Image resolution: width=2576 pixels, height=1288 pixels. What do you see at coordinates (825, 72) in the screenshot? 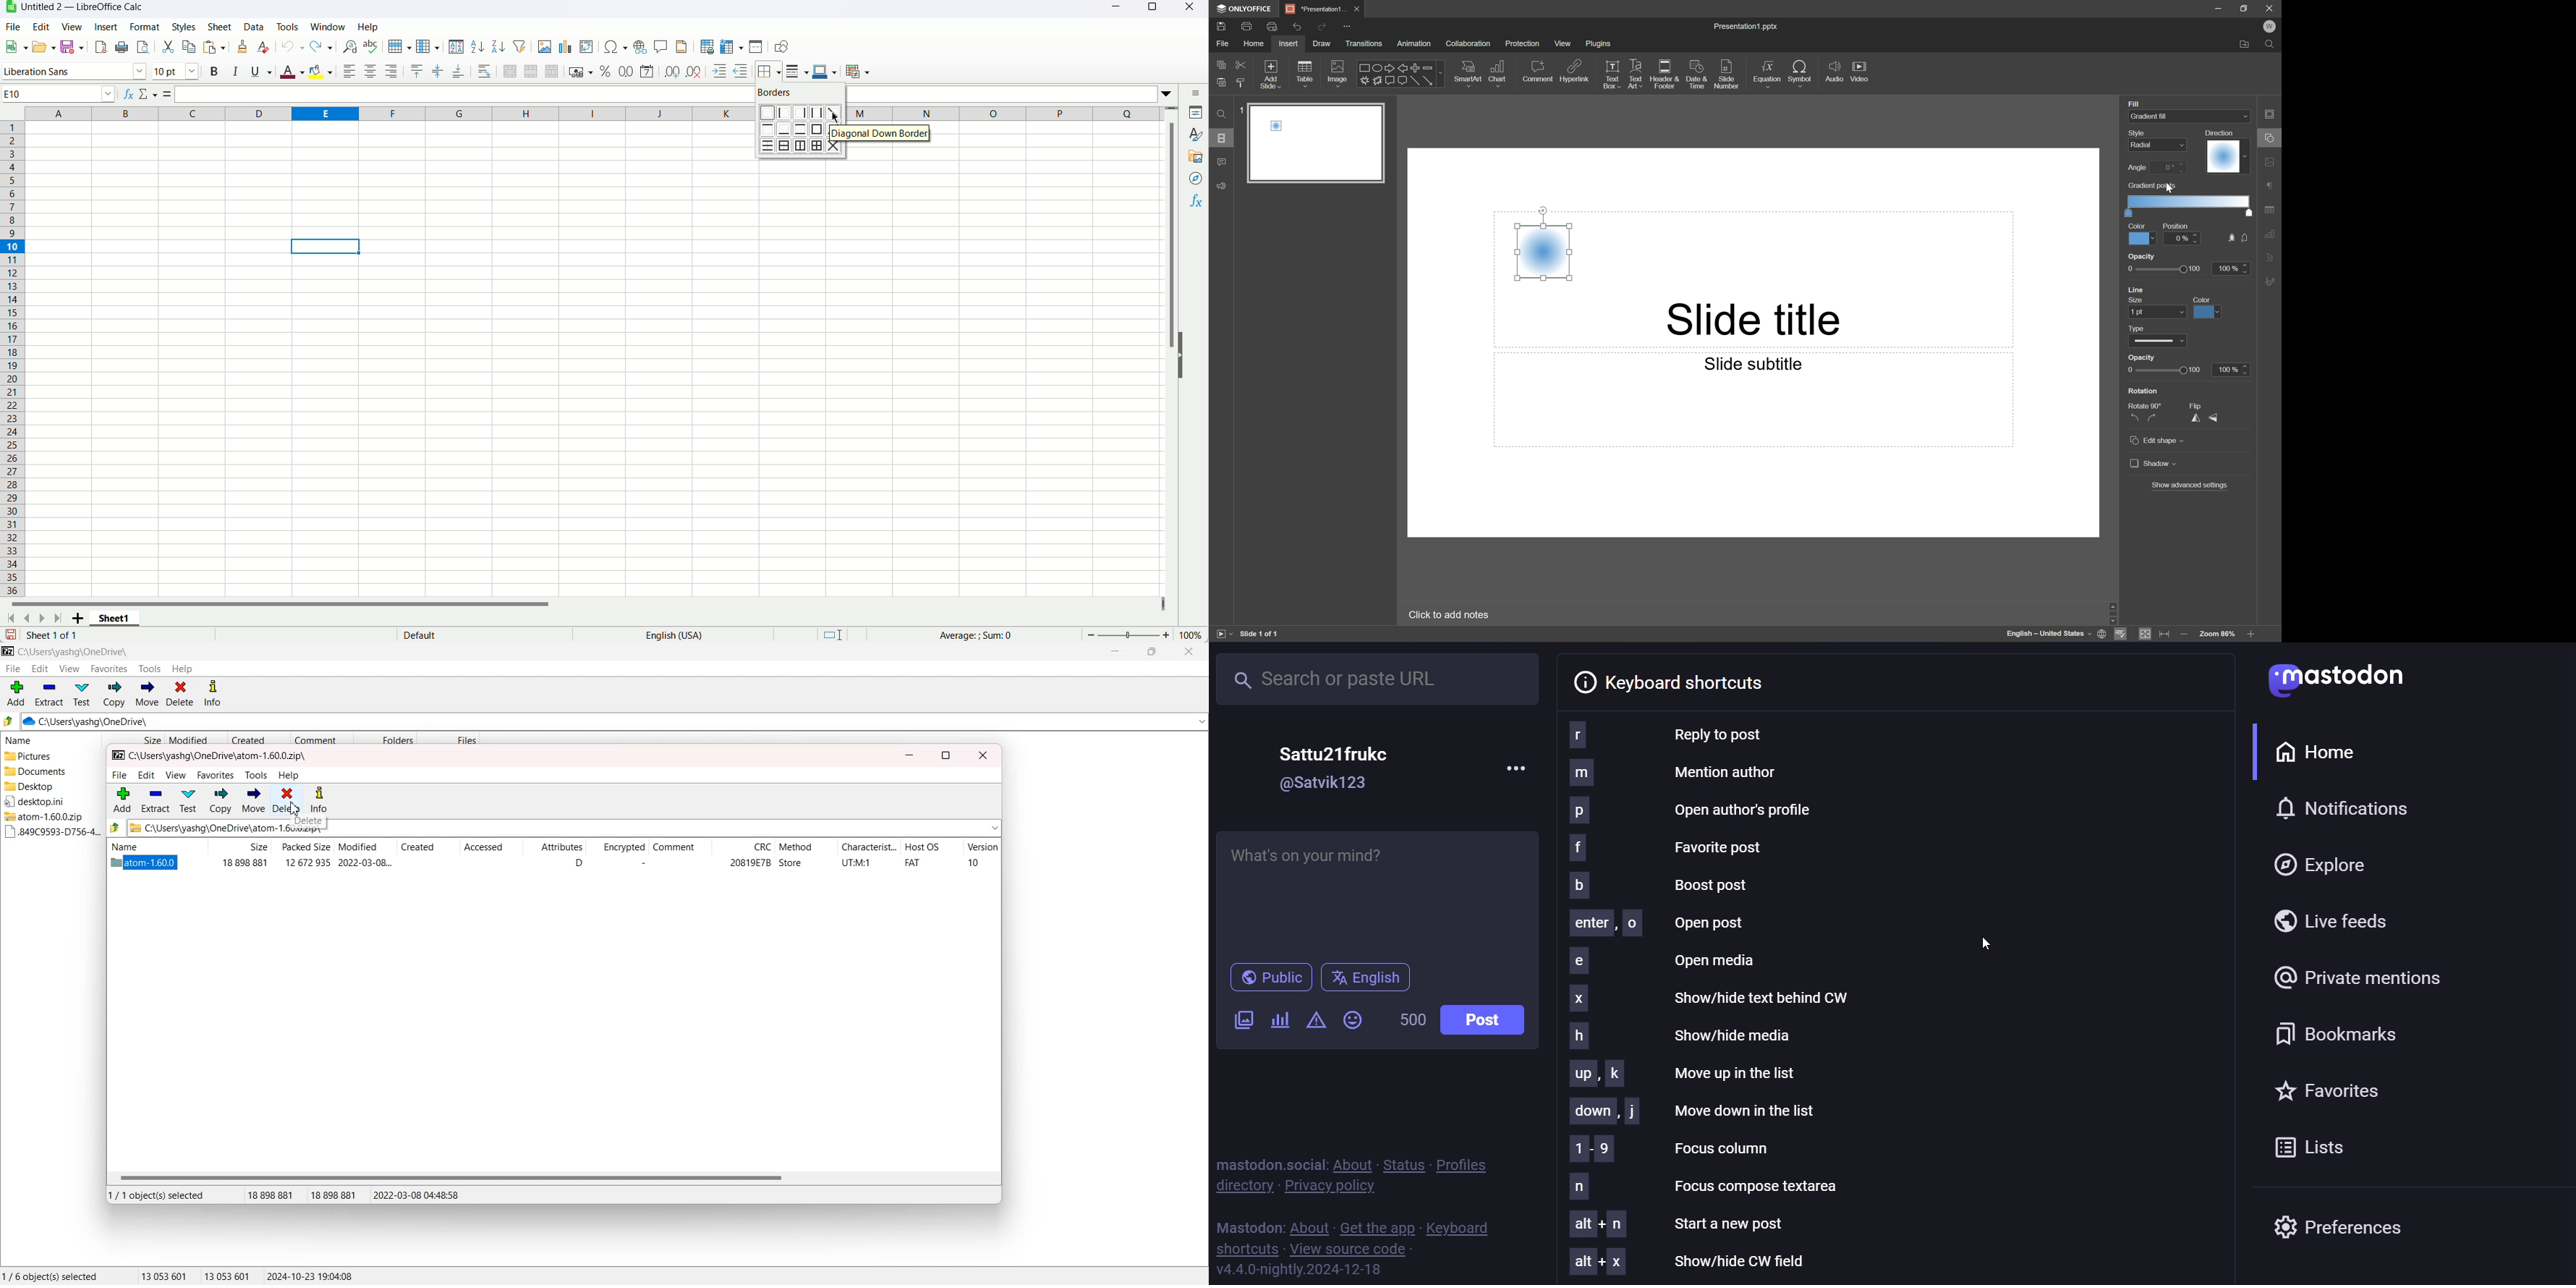
I see `Border color` at bounding box center [825, 72].